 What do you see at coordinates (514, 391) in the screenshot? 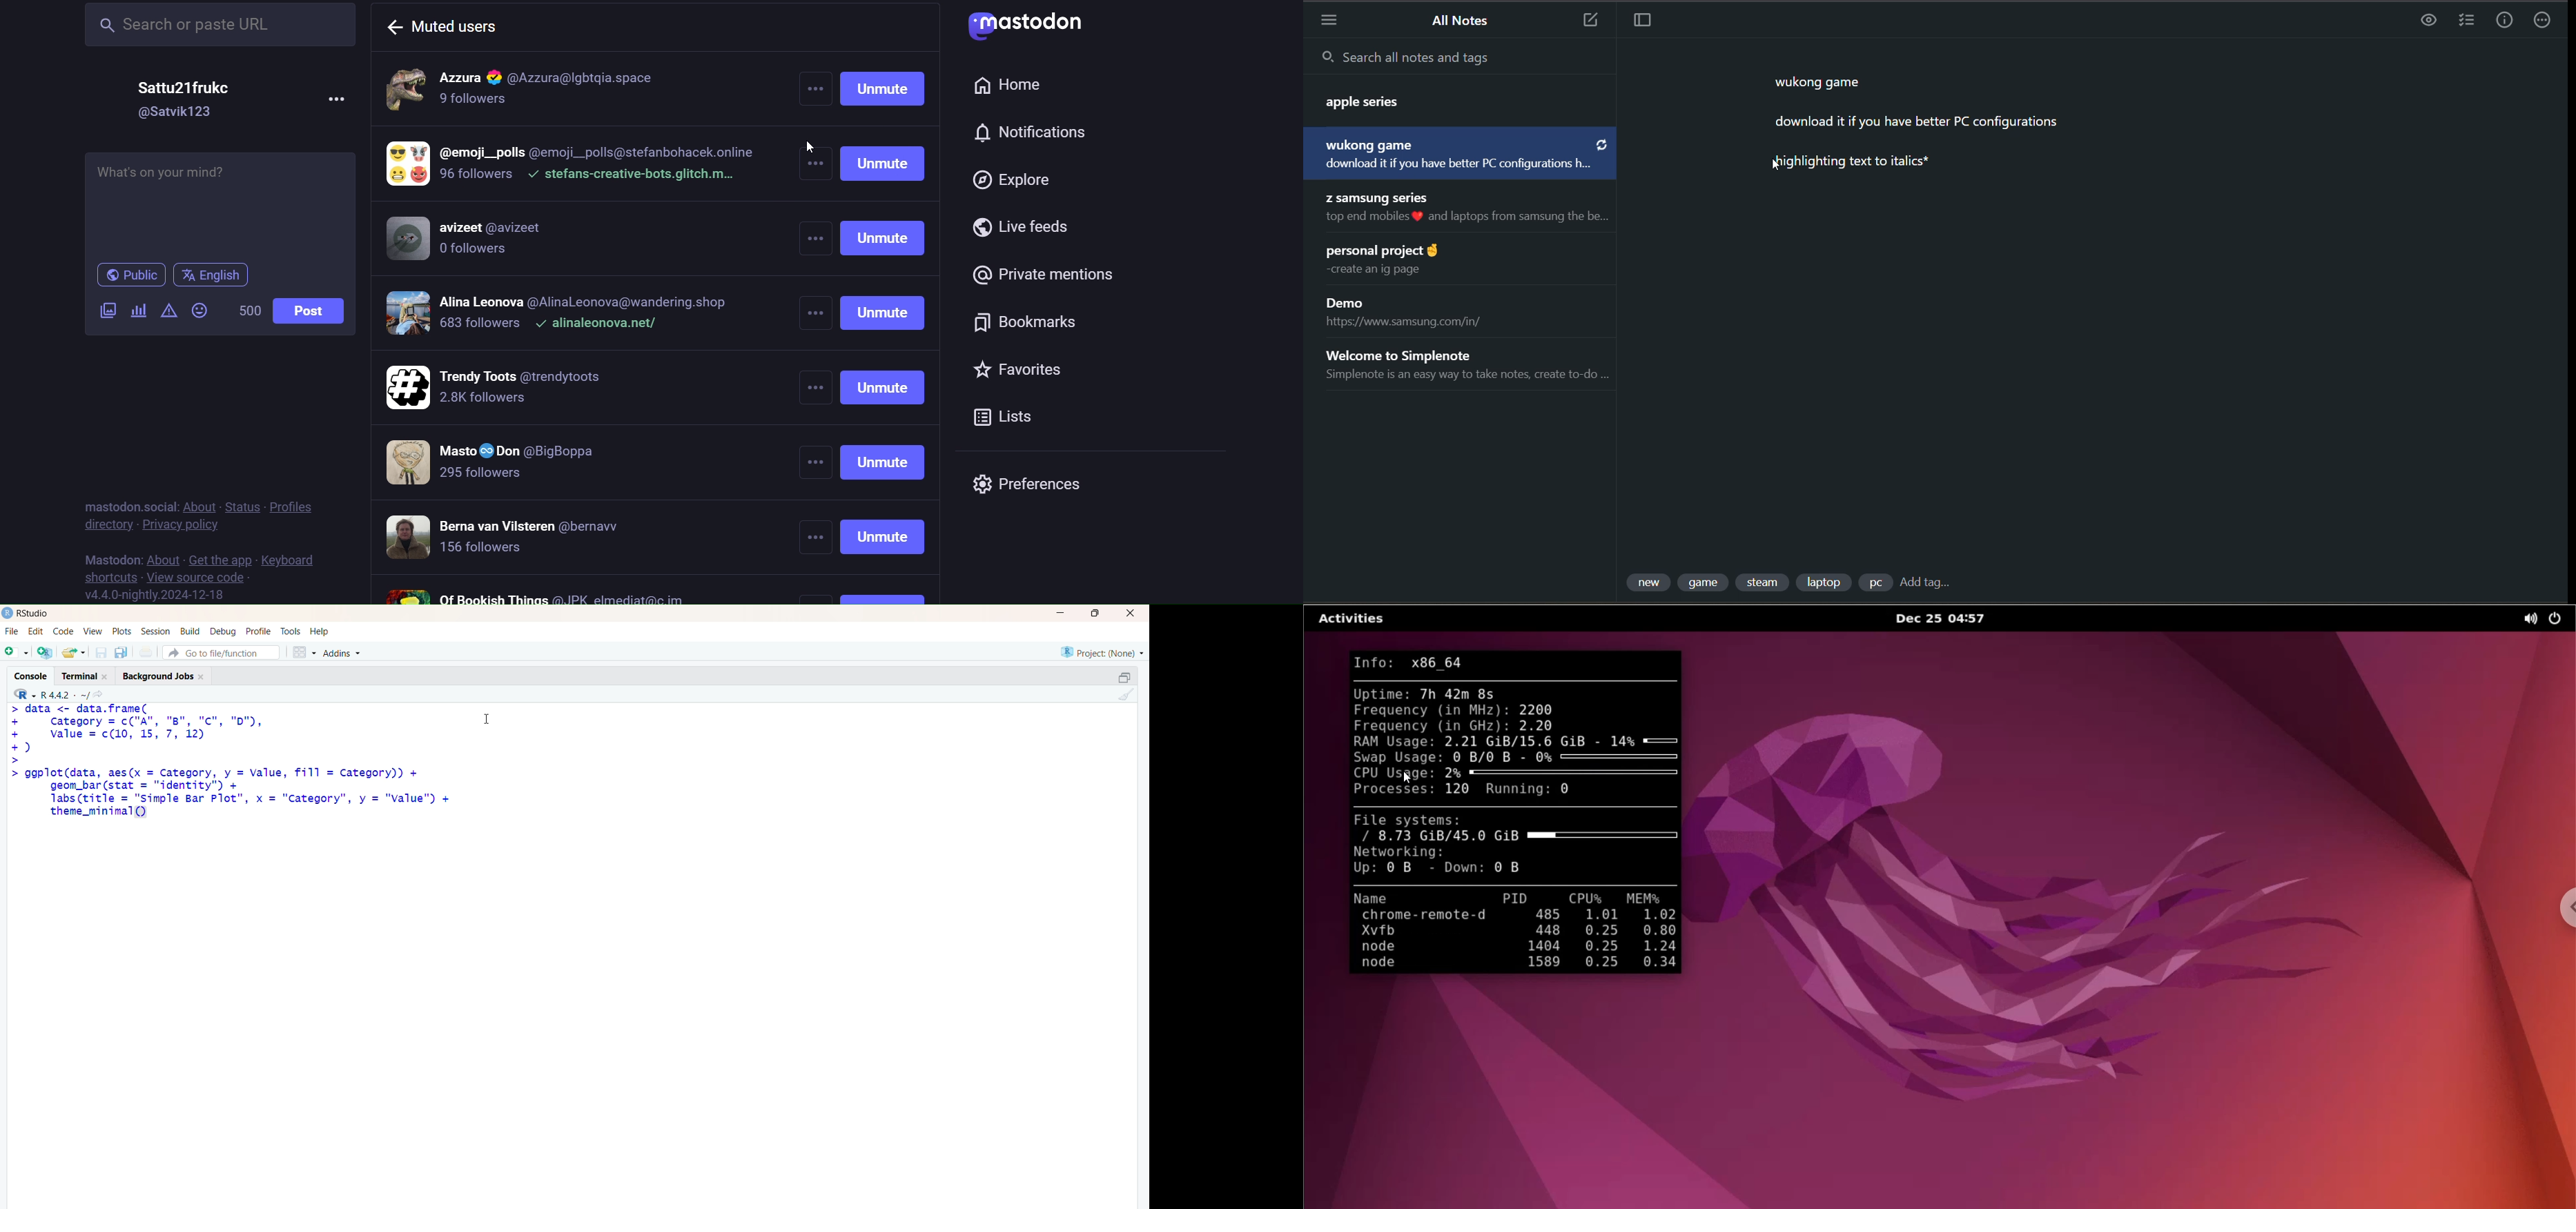
I see `muted accounts 5` at bounding box center [514, 391].